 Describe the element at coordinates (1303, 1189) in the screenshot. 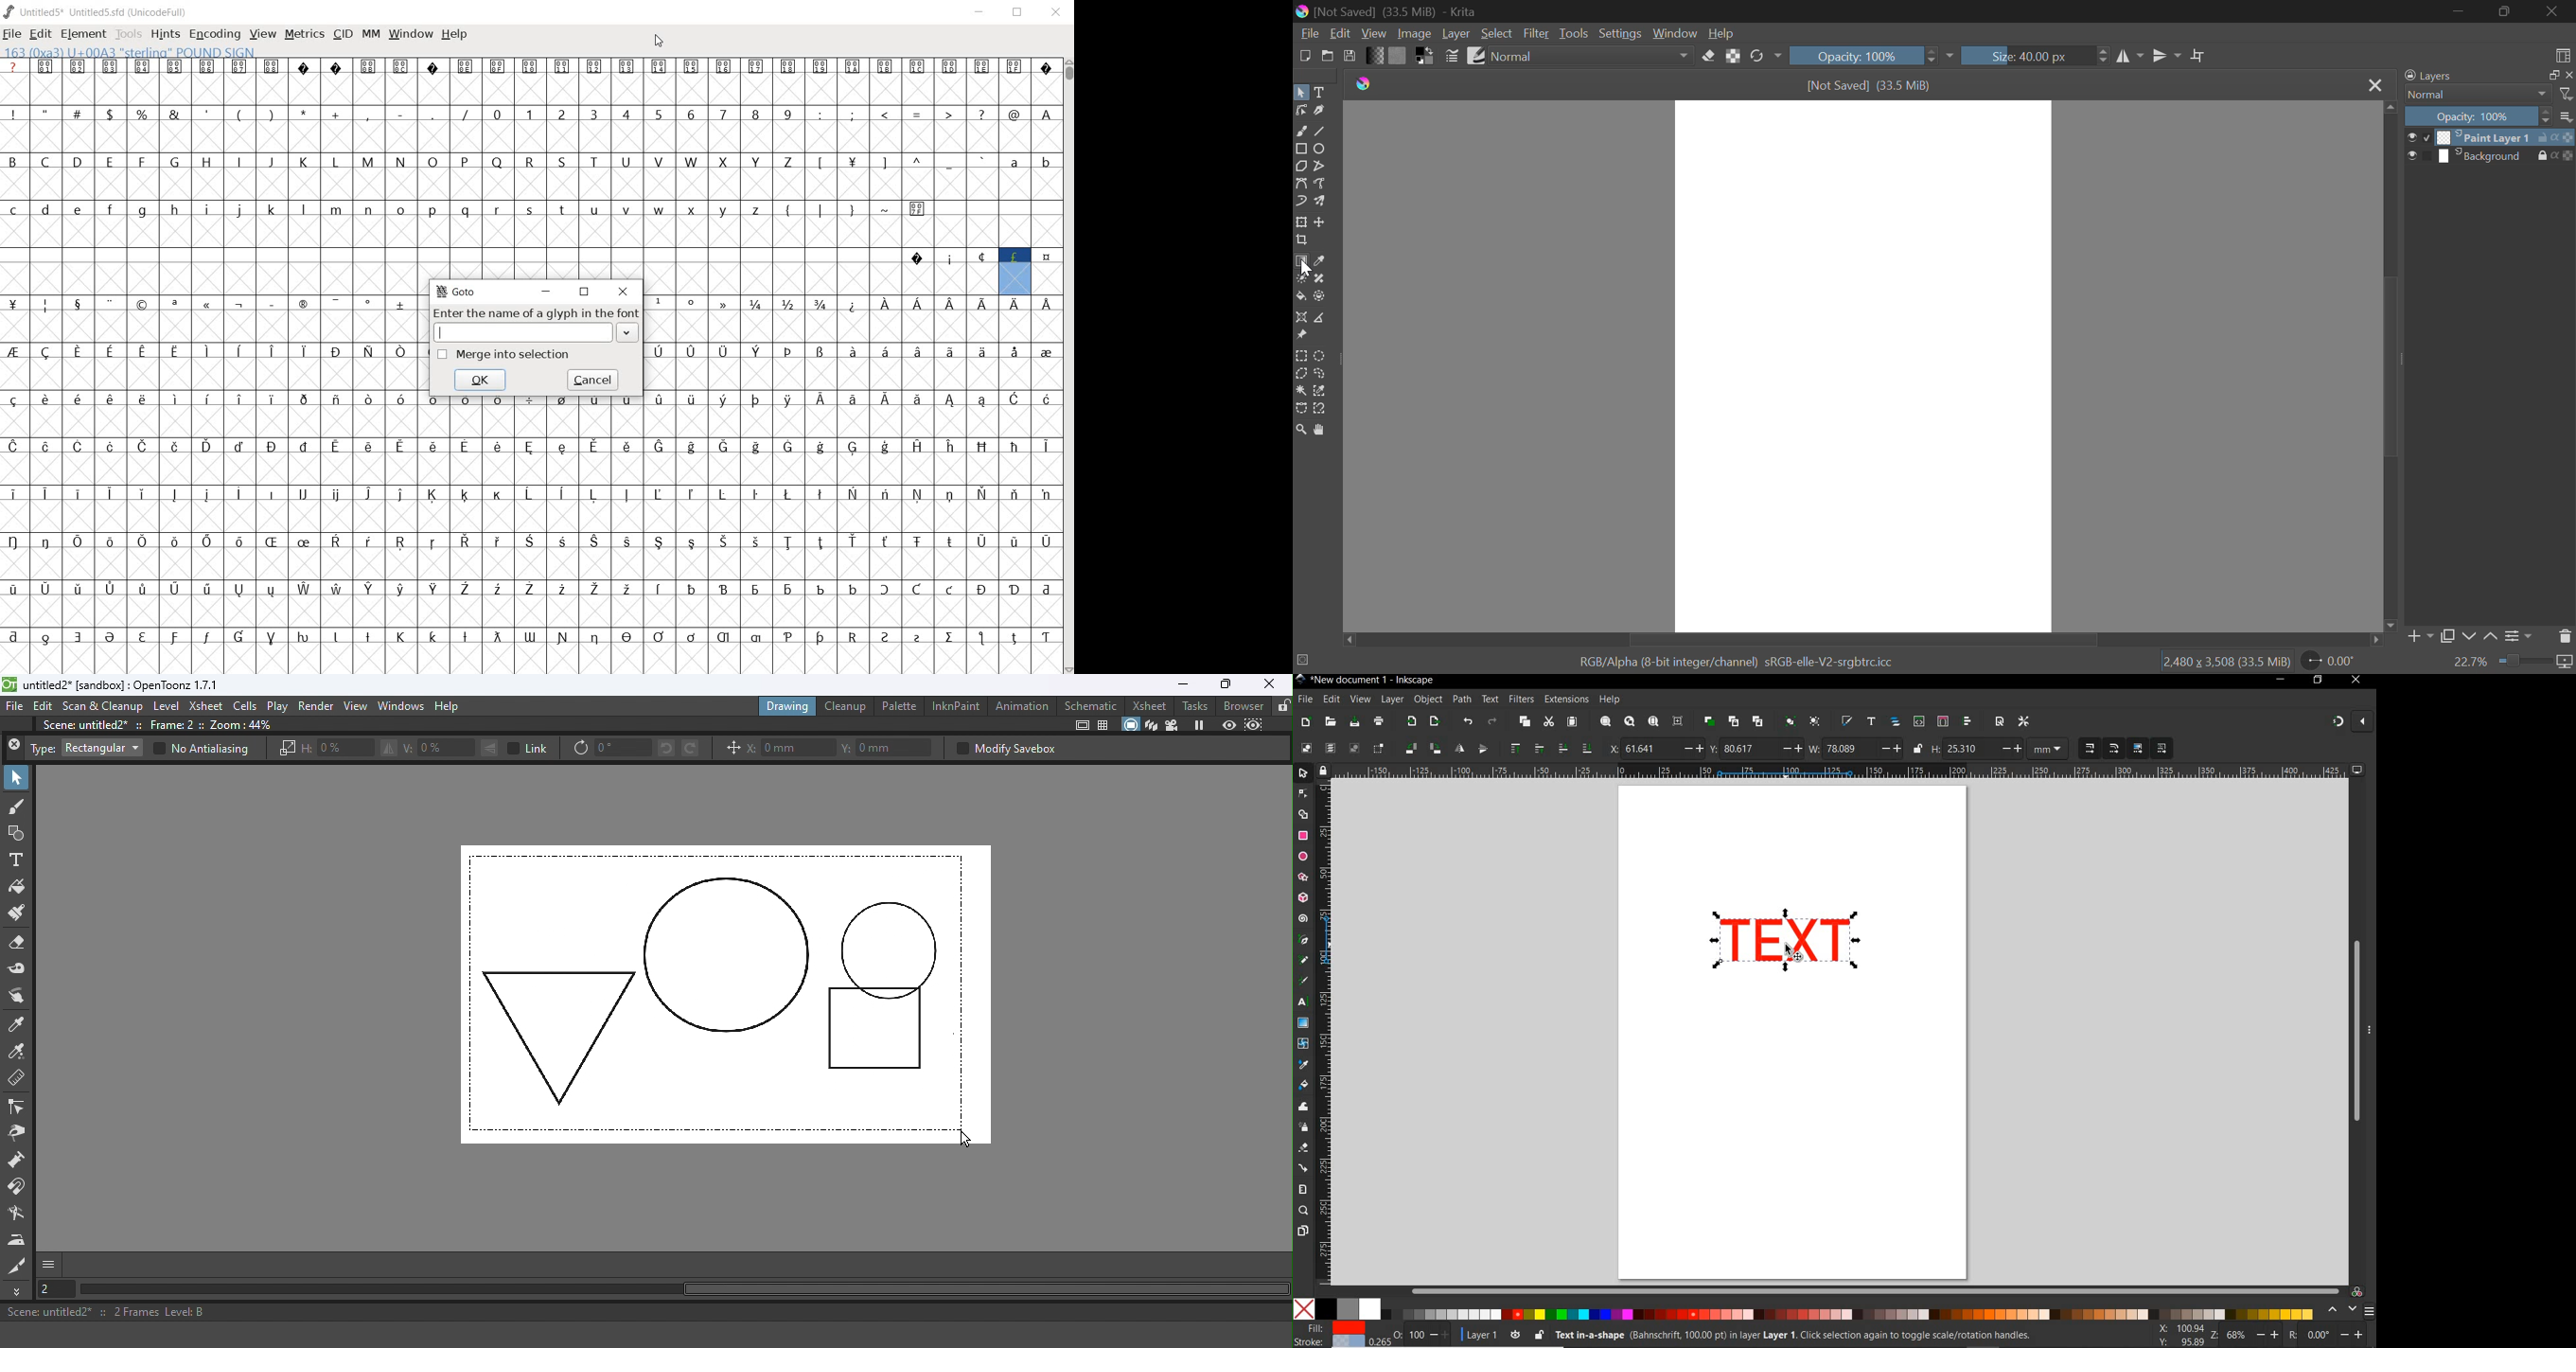

I see `measure tool` at that location.